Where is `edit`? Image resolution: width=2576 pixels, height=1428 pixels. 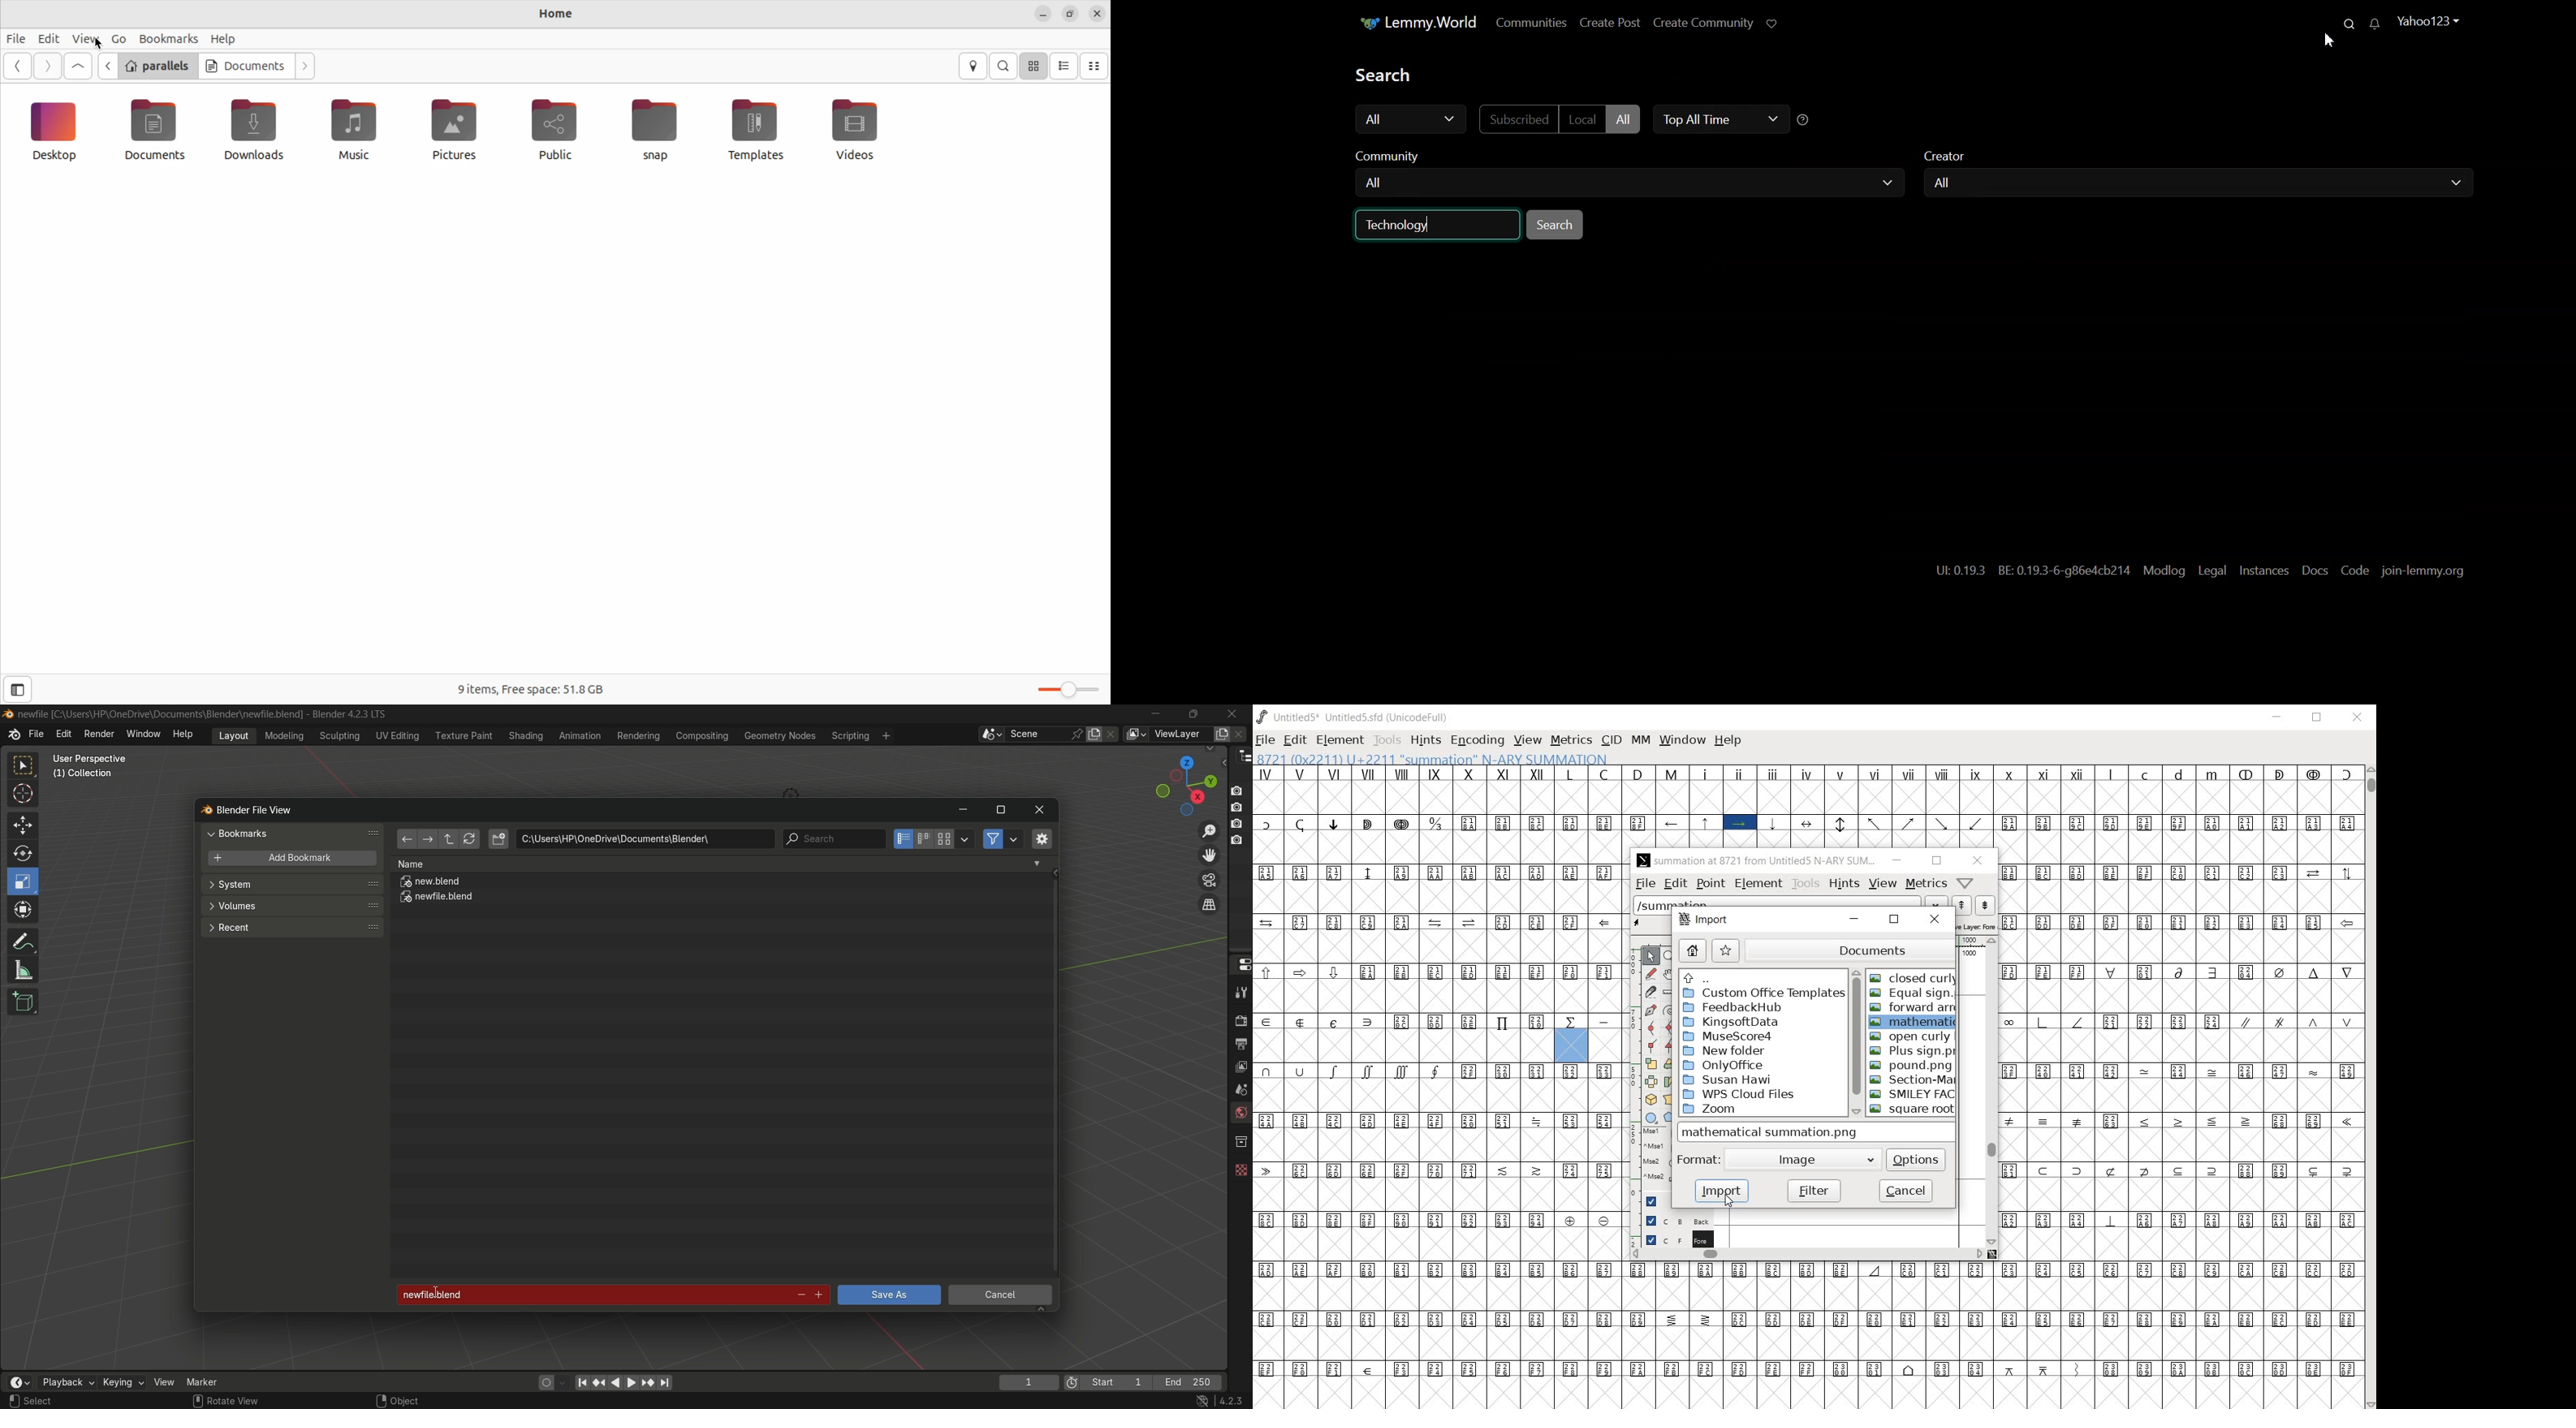
edit is located at coordinates (1674, 882).